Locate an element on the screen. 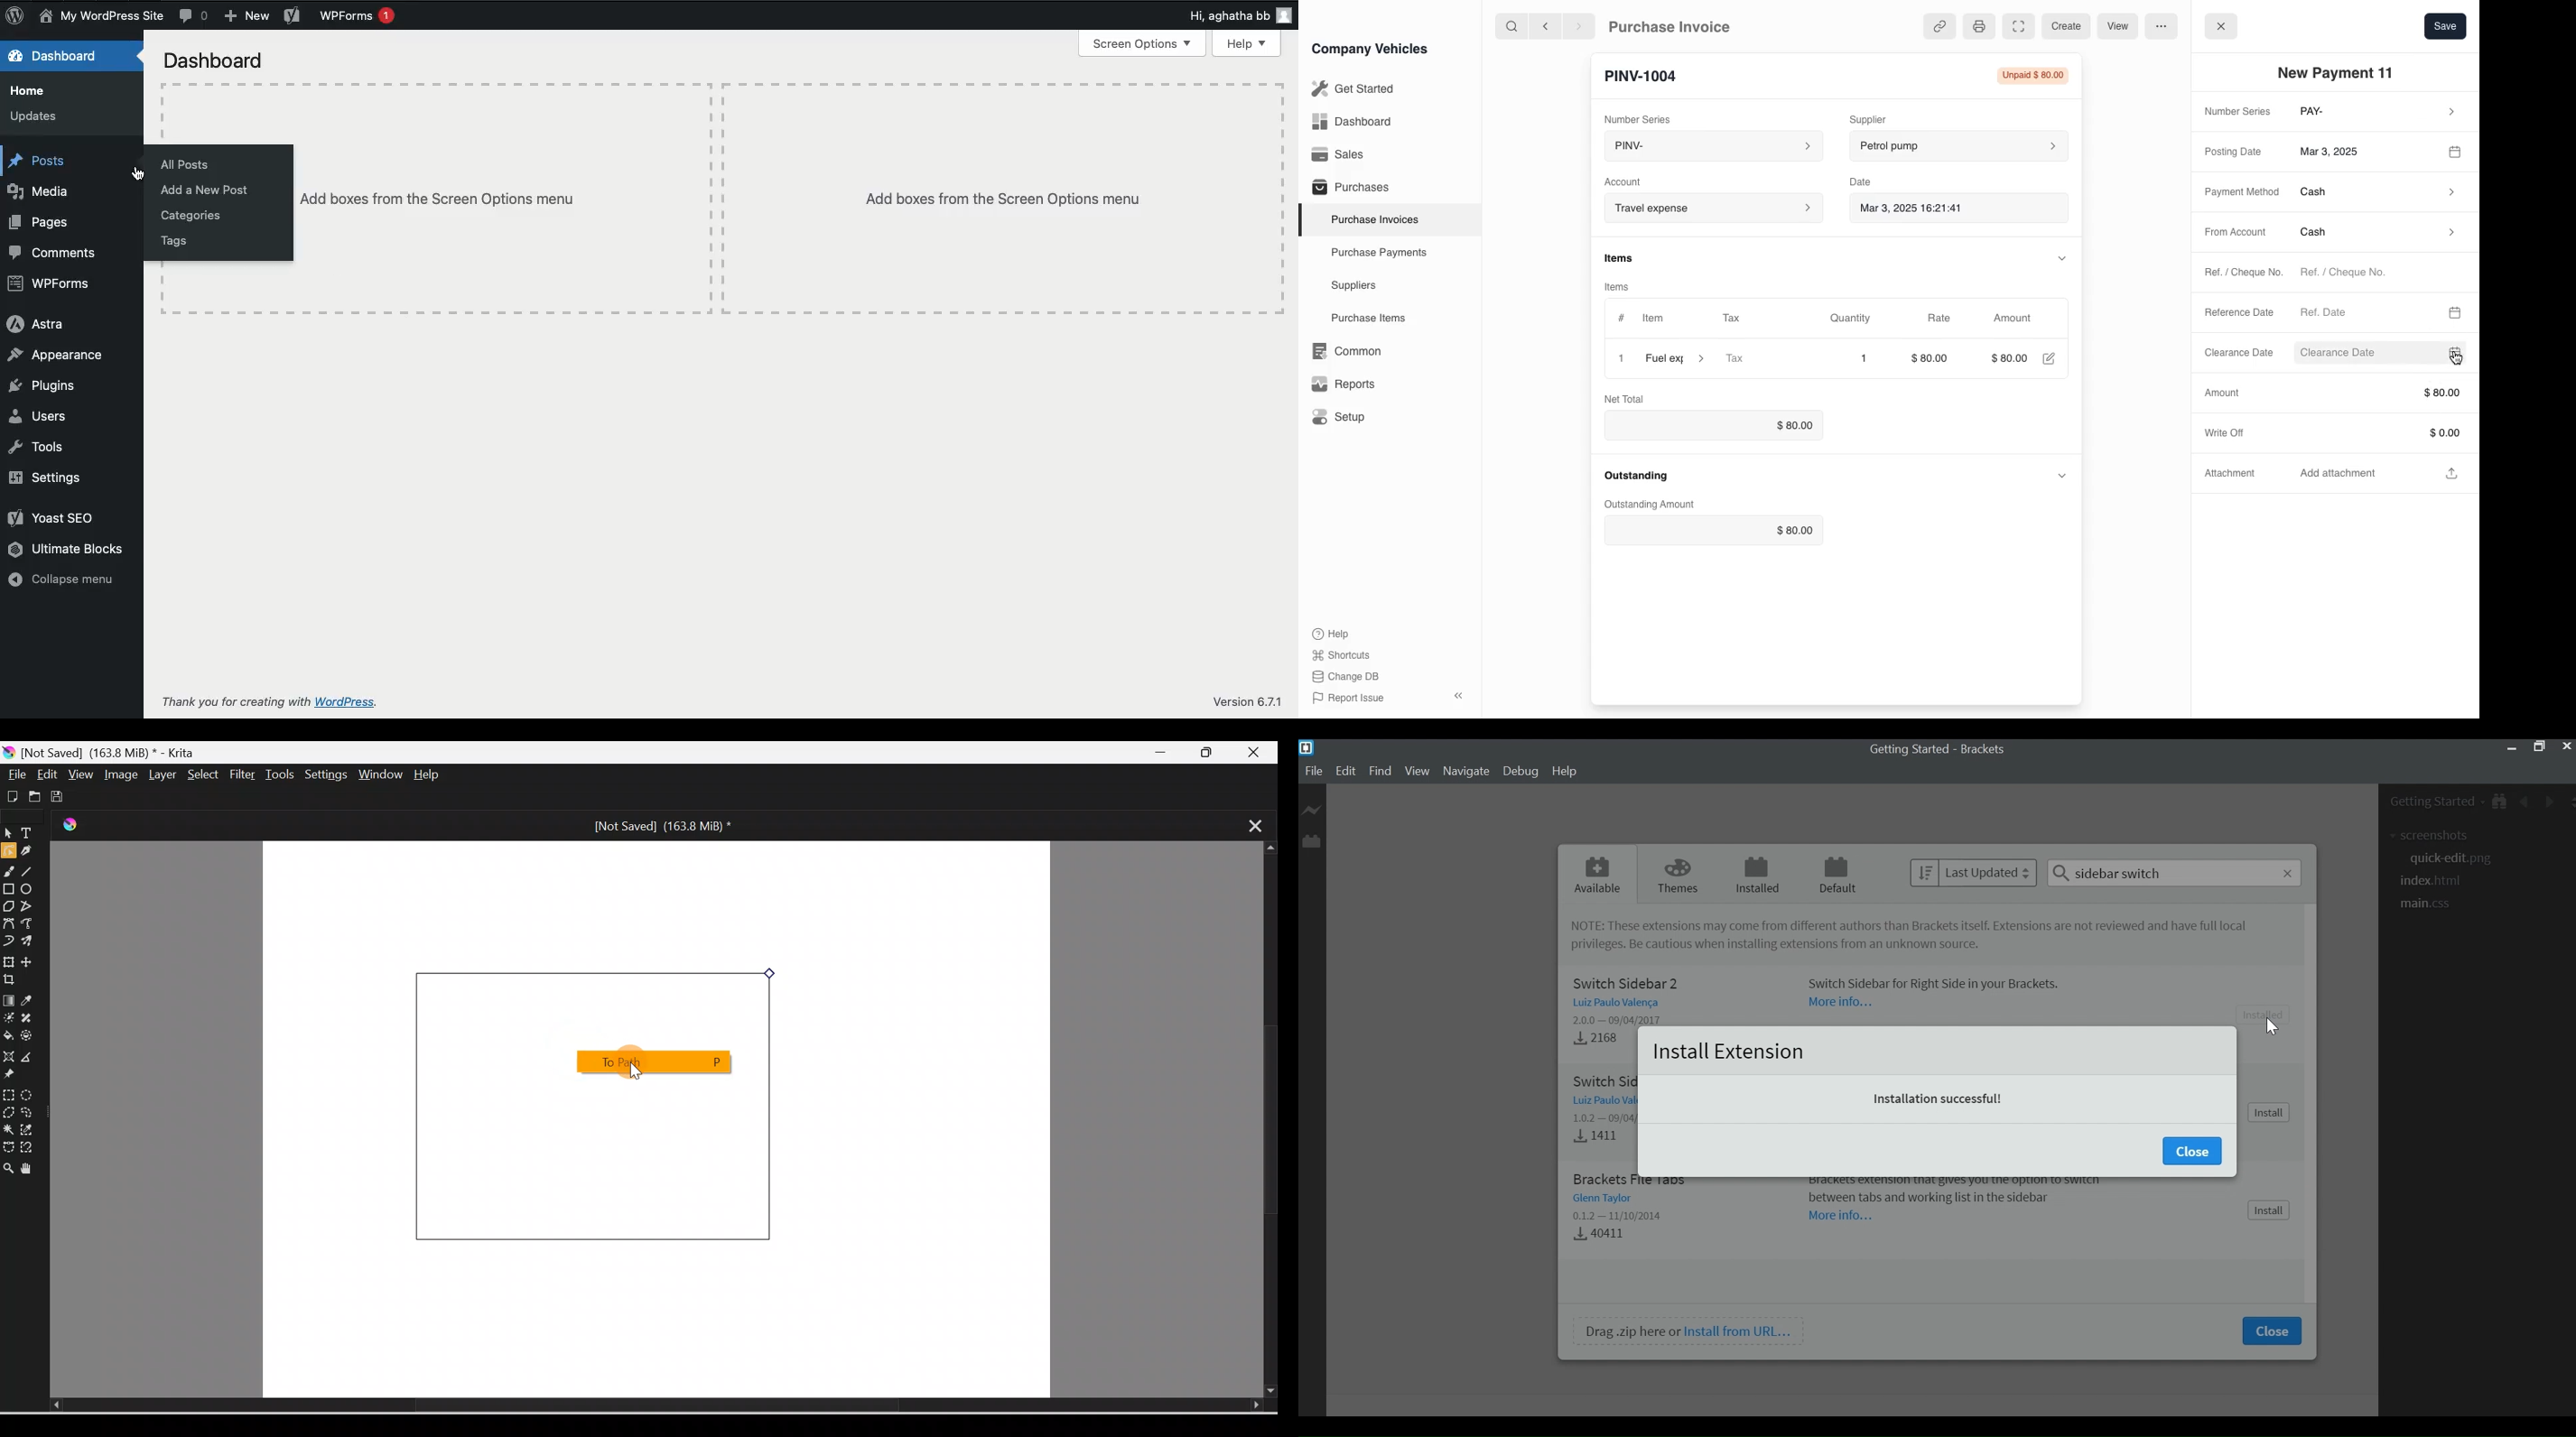 This screenshot has width=2576, height=1456. Select is located at coordinates (200, 774).